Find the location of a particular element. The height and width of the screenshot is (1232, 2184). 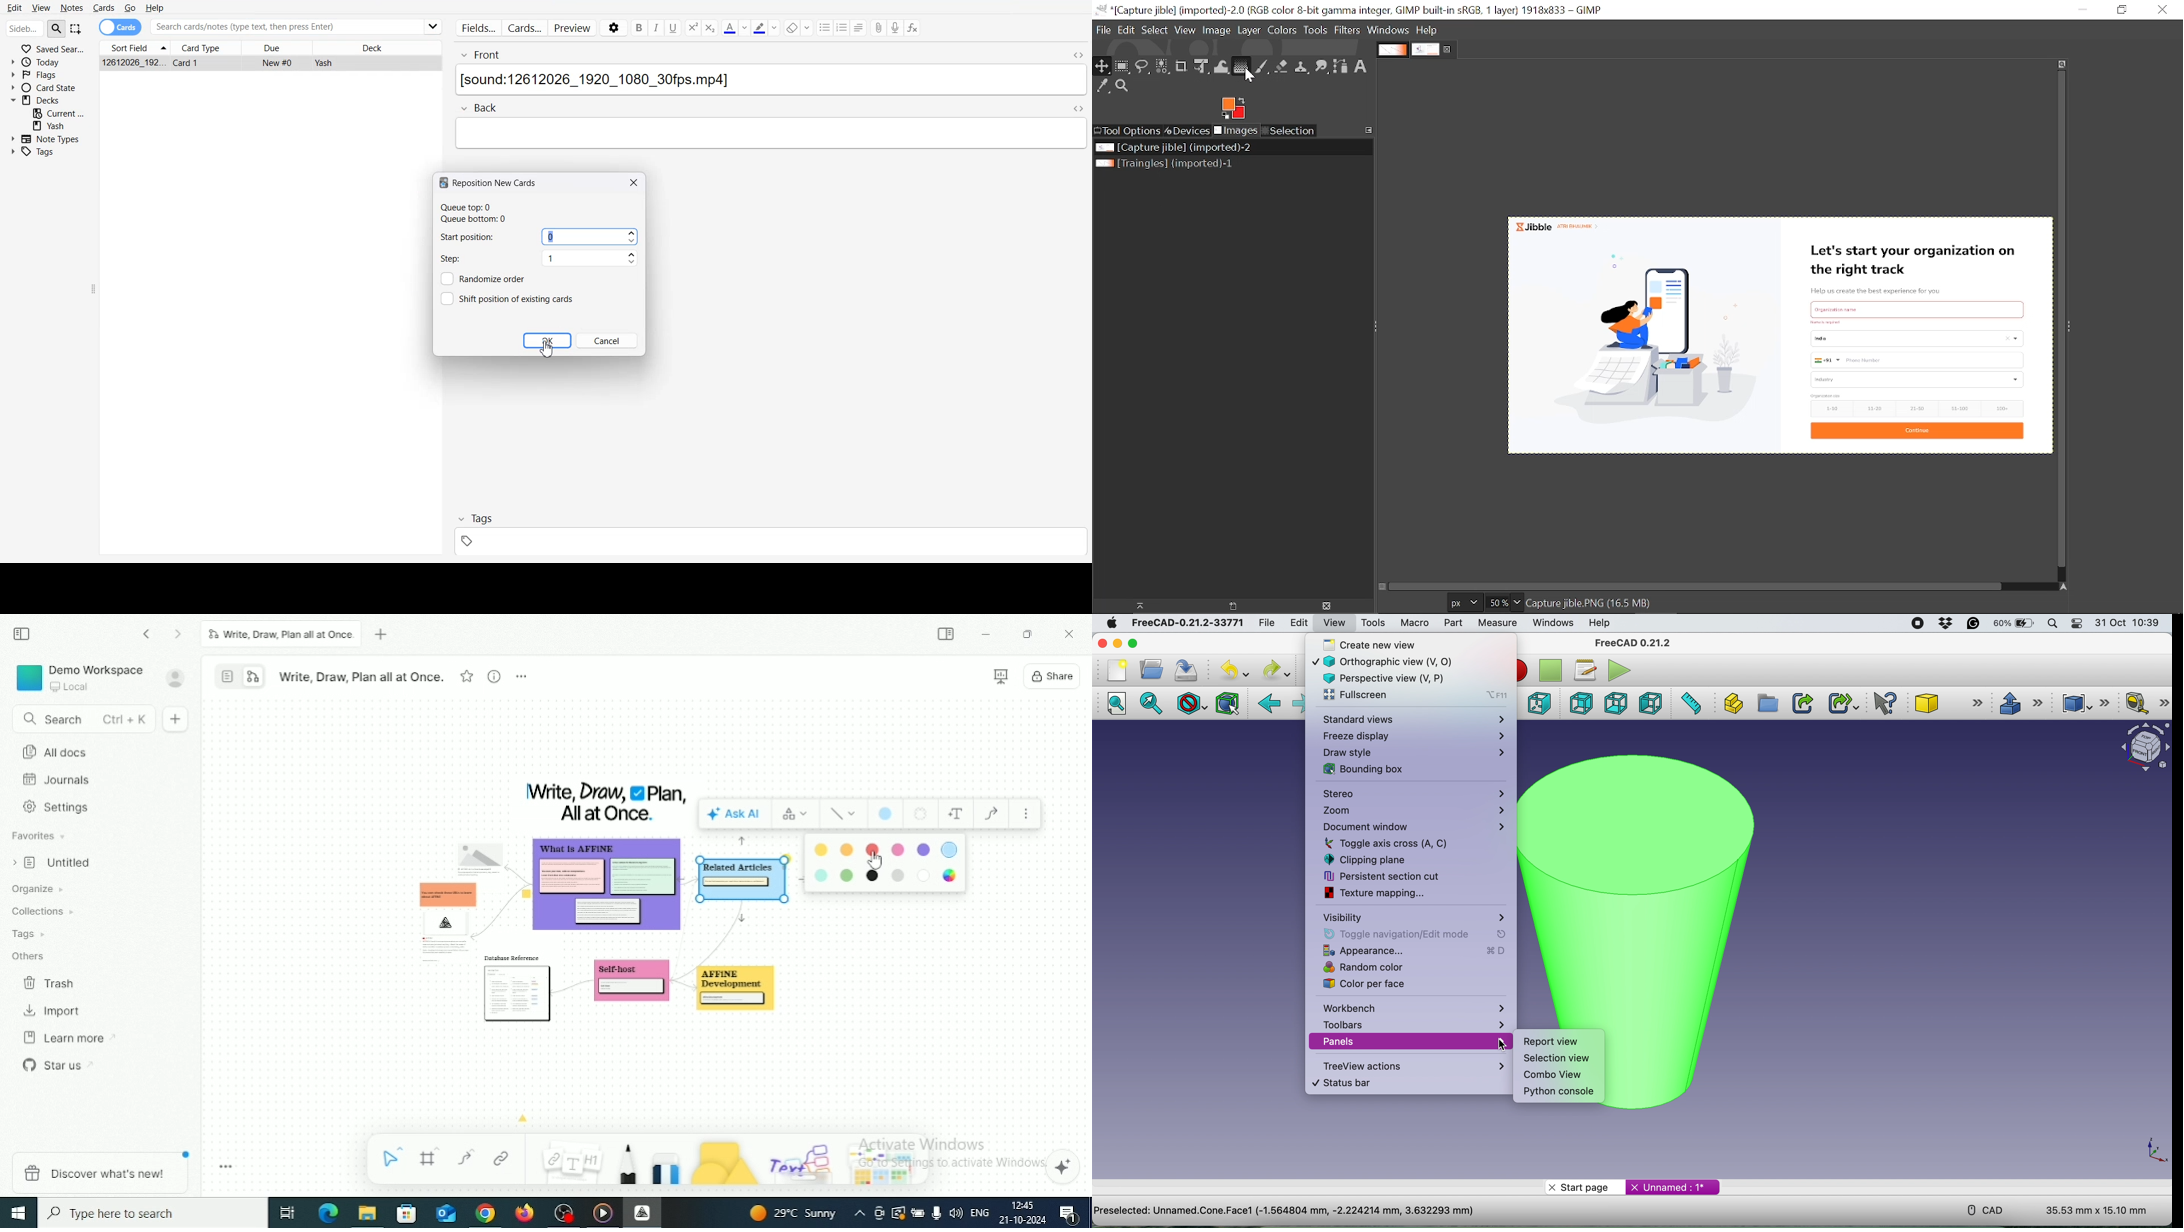

clipping plane  is located at coordinates (1392, 859).